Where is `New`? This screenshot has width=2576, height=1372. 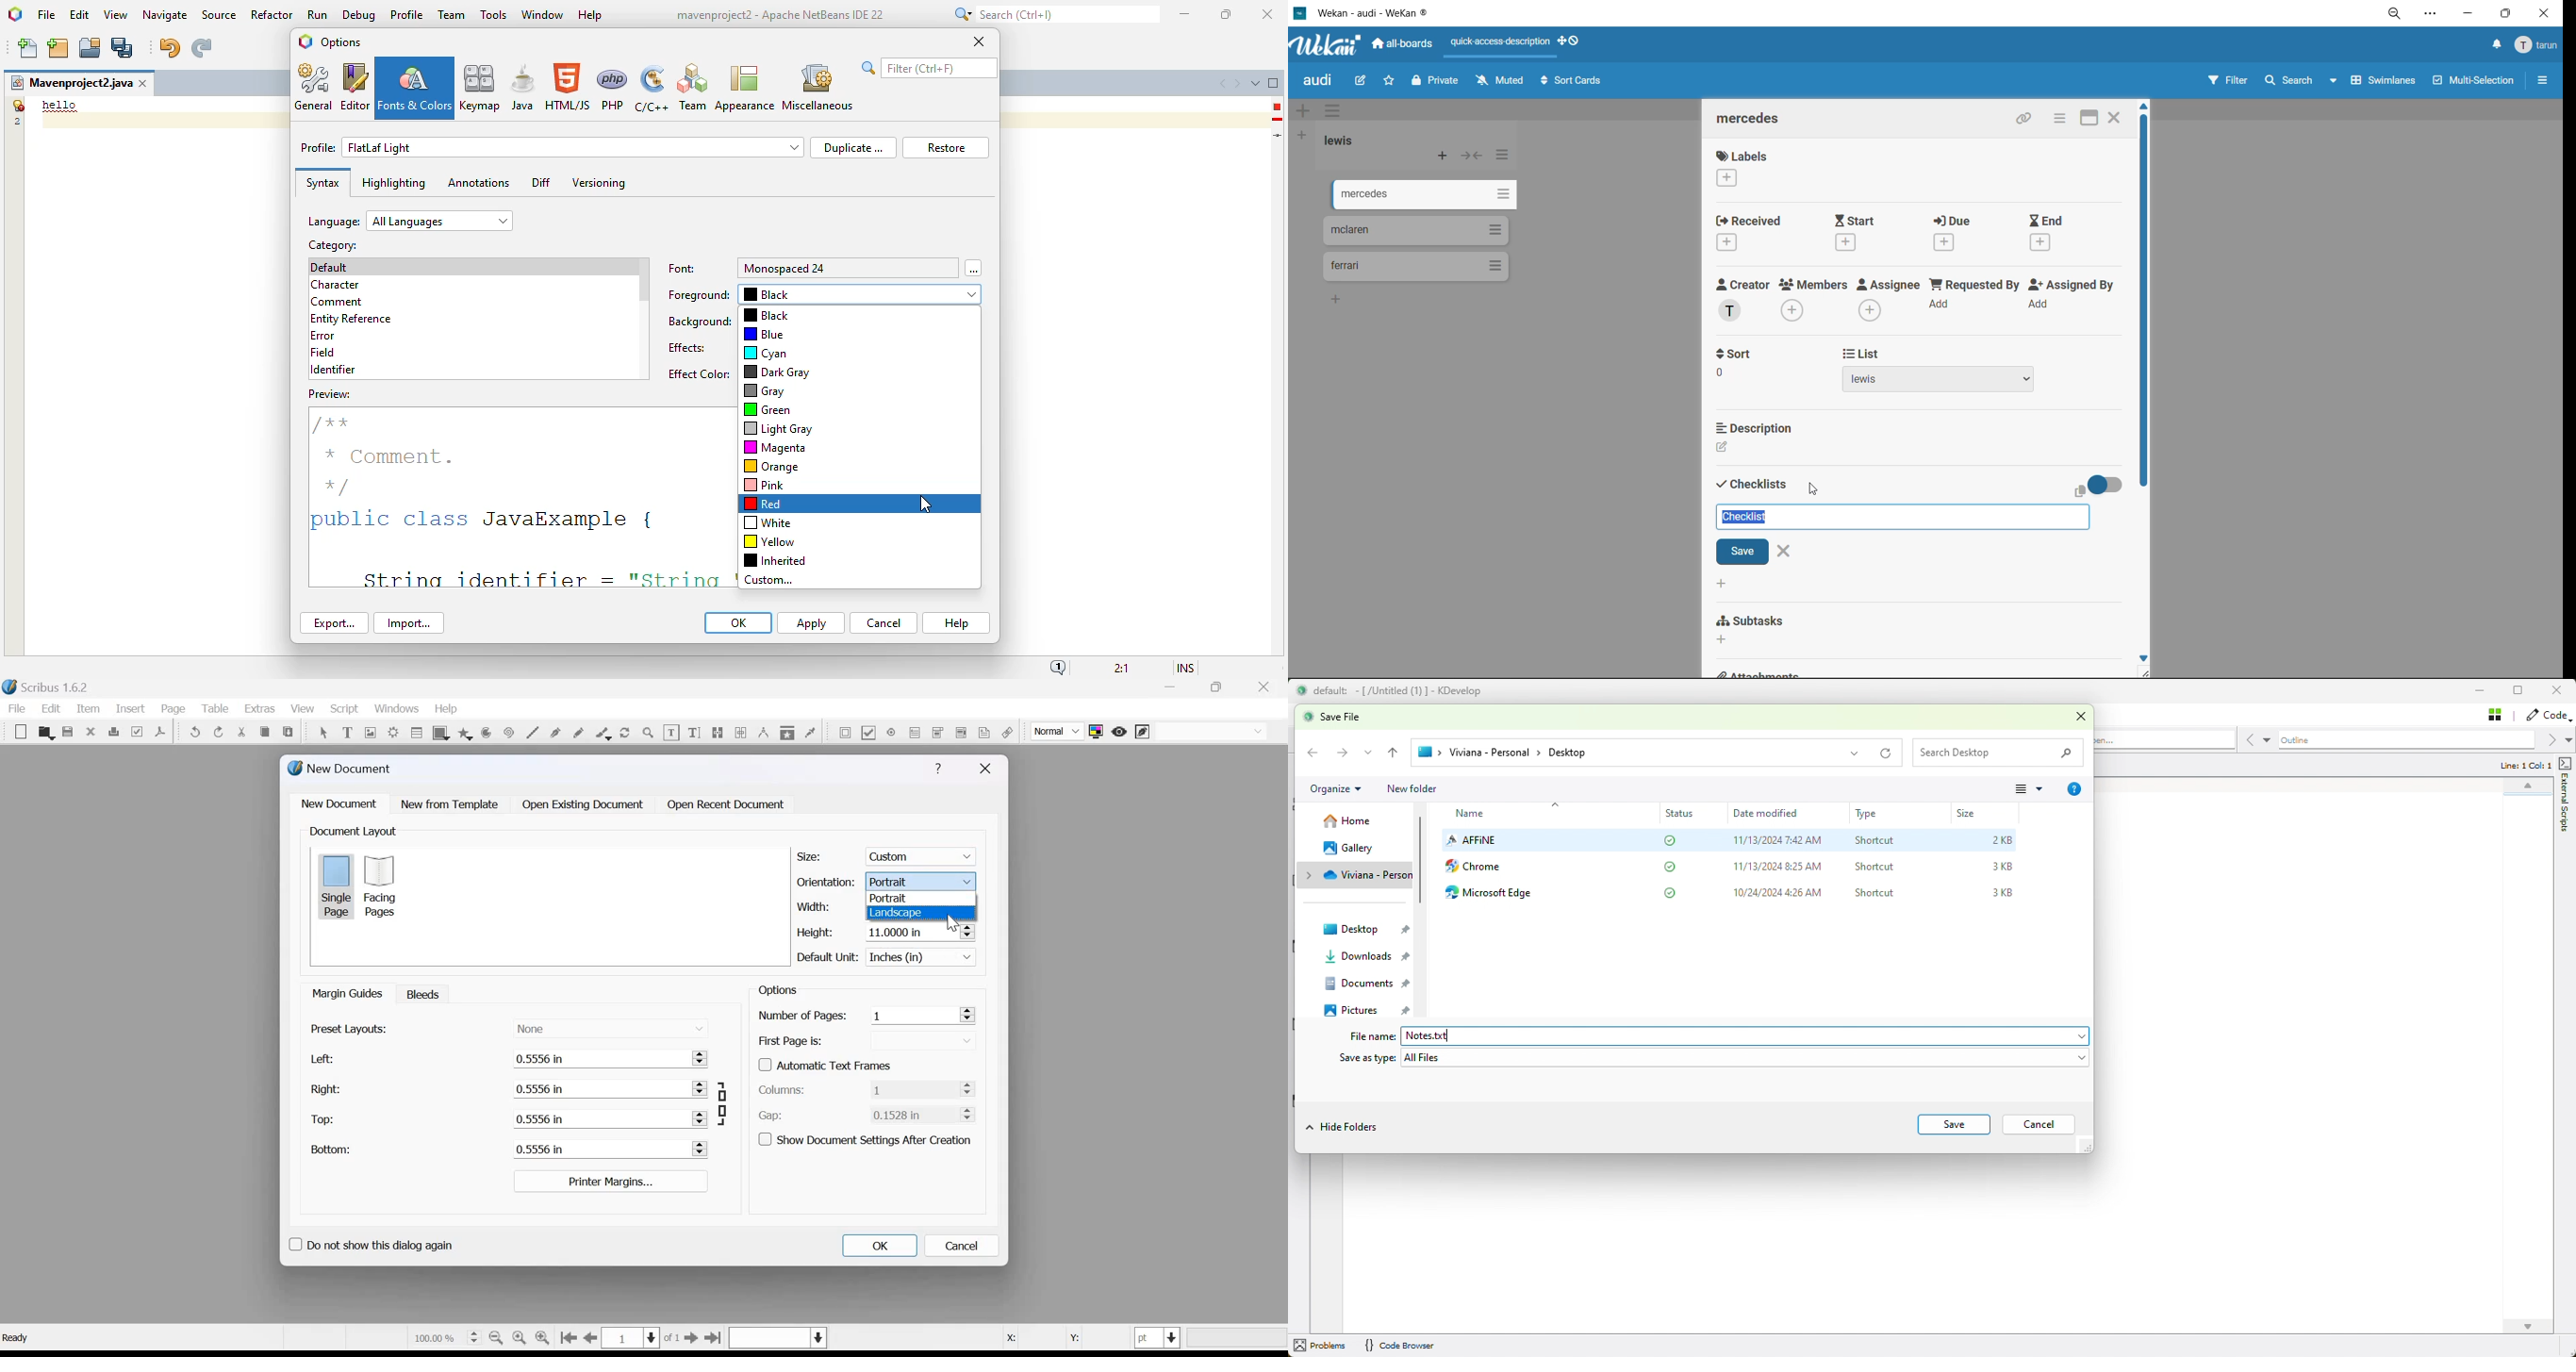
New is located at coordinates (17, 732).